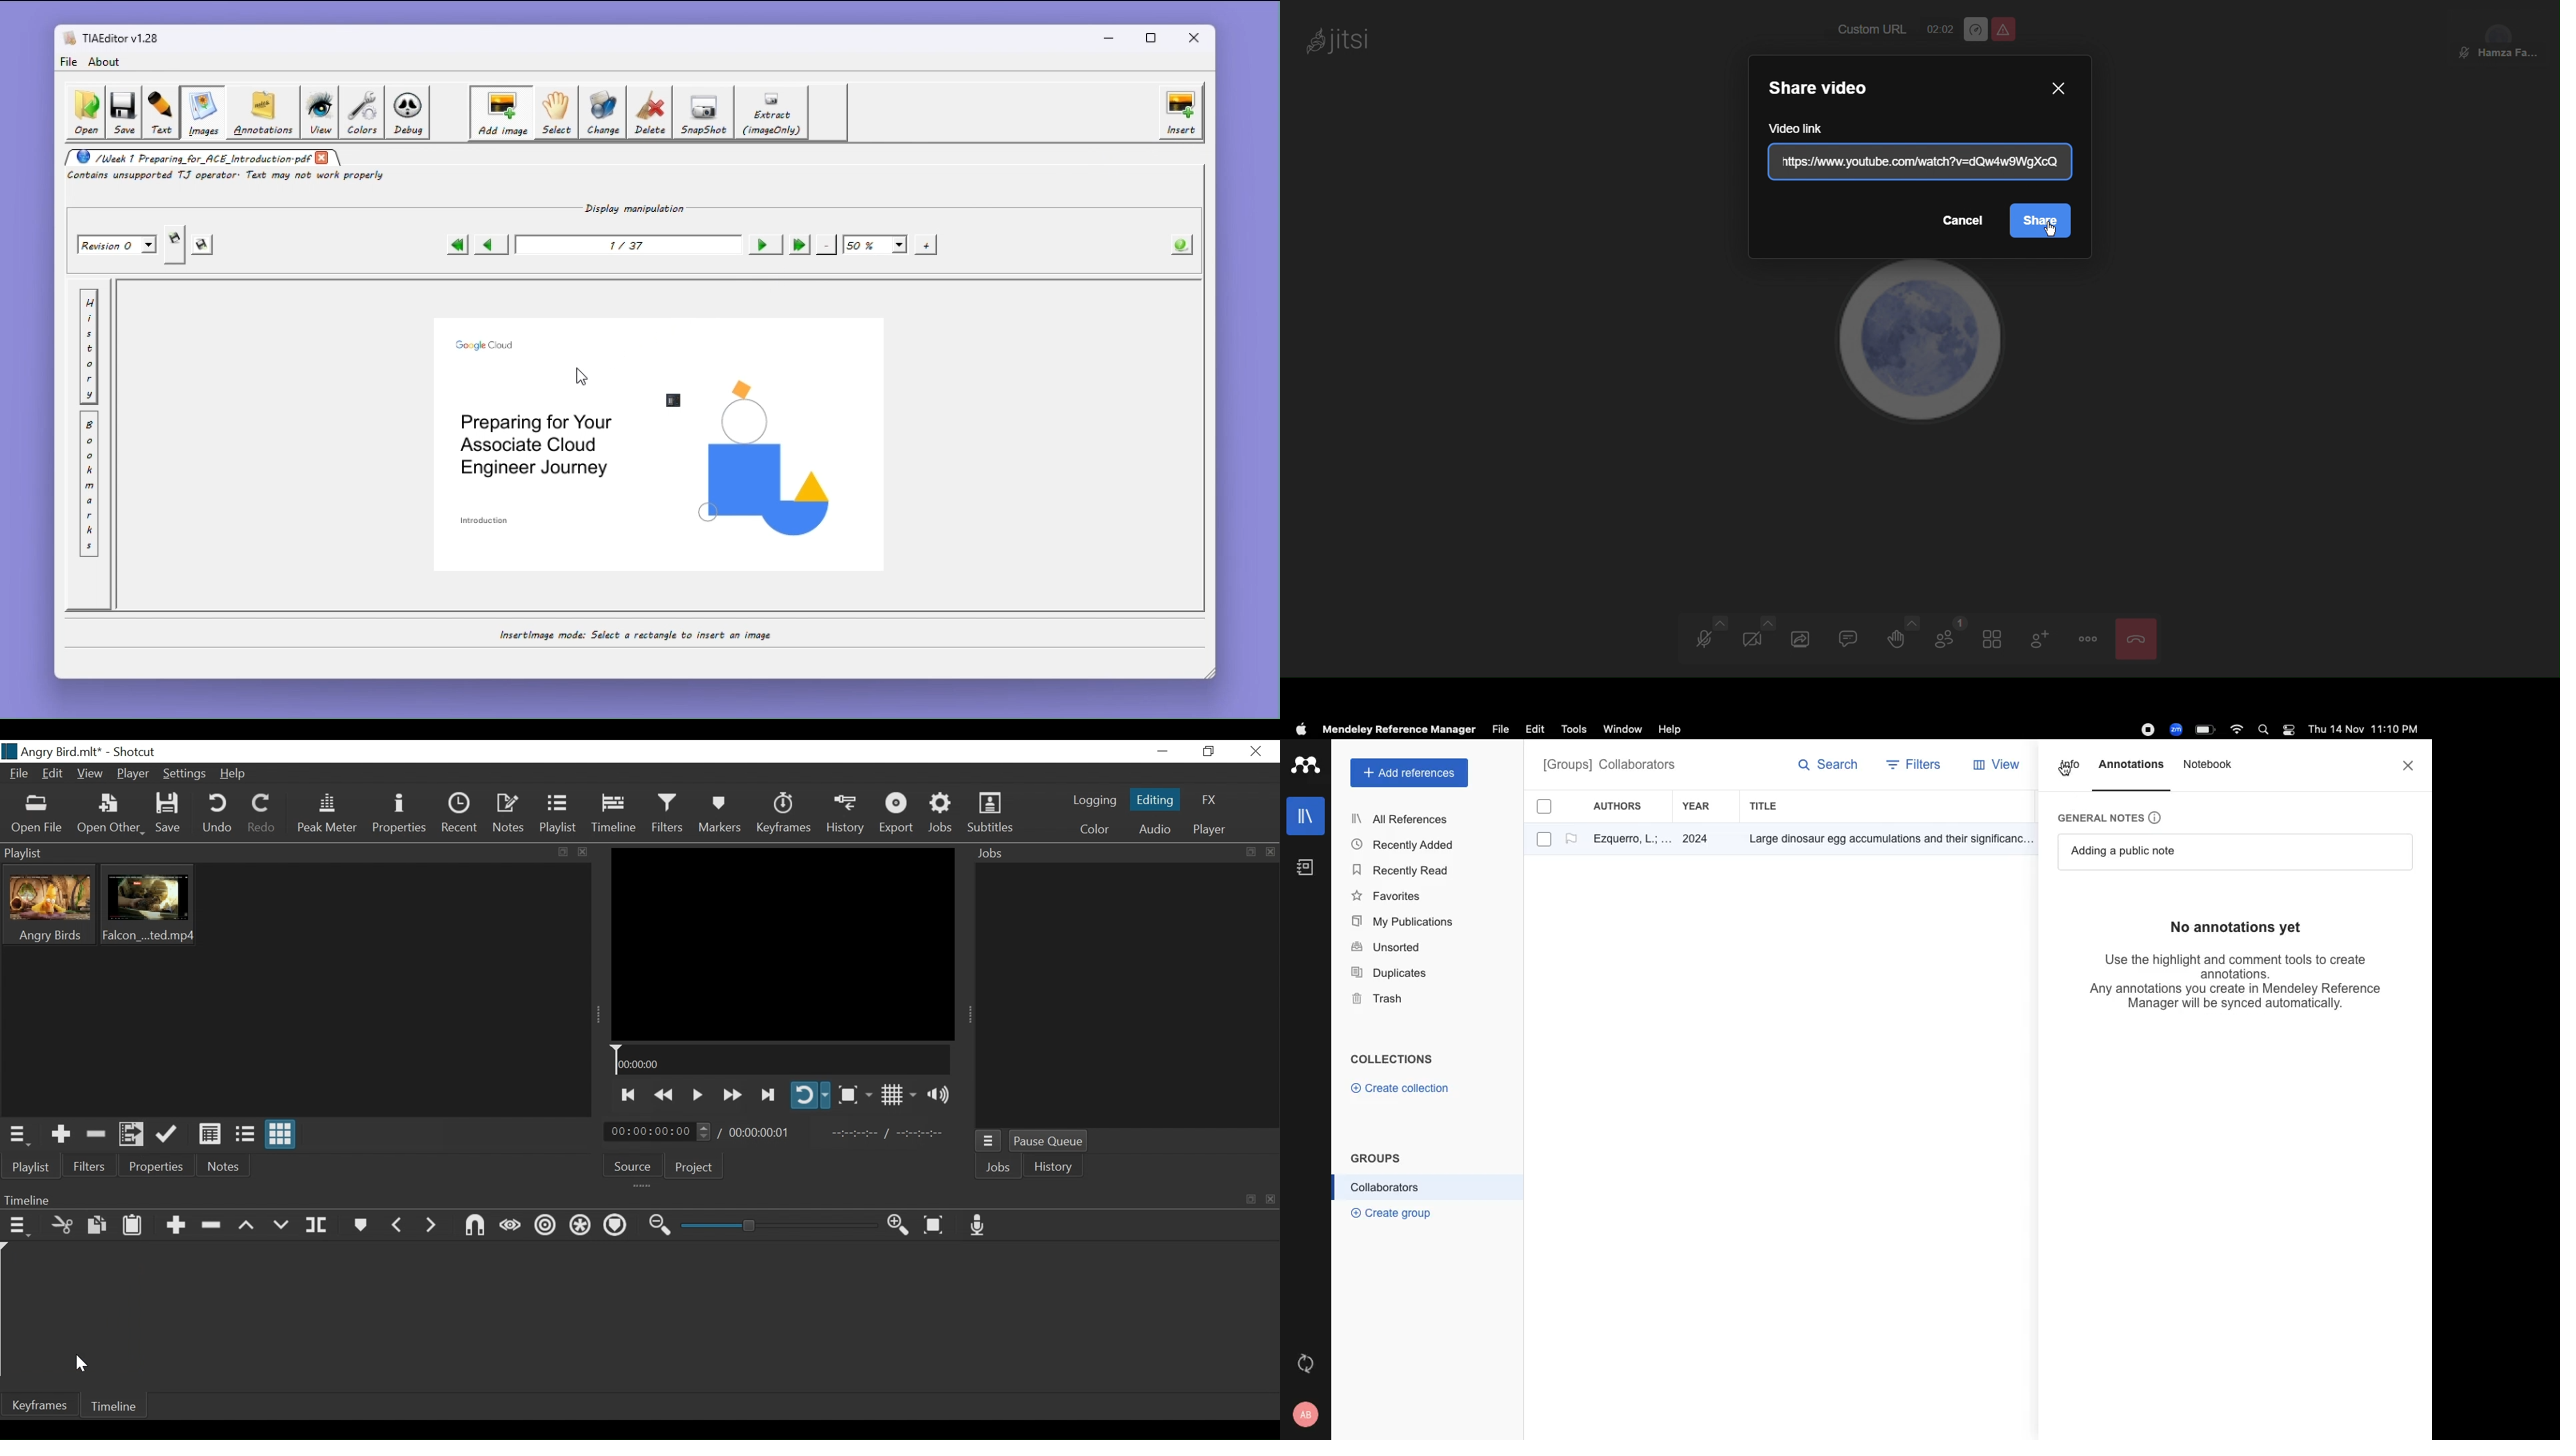 This screenshot has width=2576, height=1456. Describe the element at coordinates (2134, 764) in the screenshot. I see `annotations` at that location.